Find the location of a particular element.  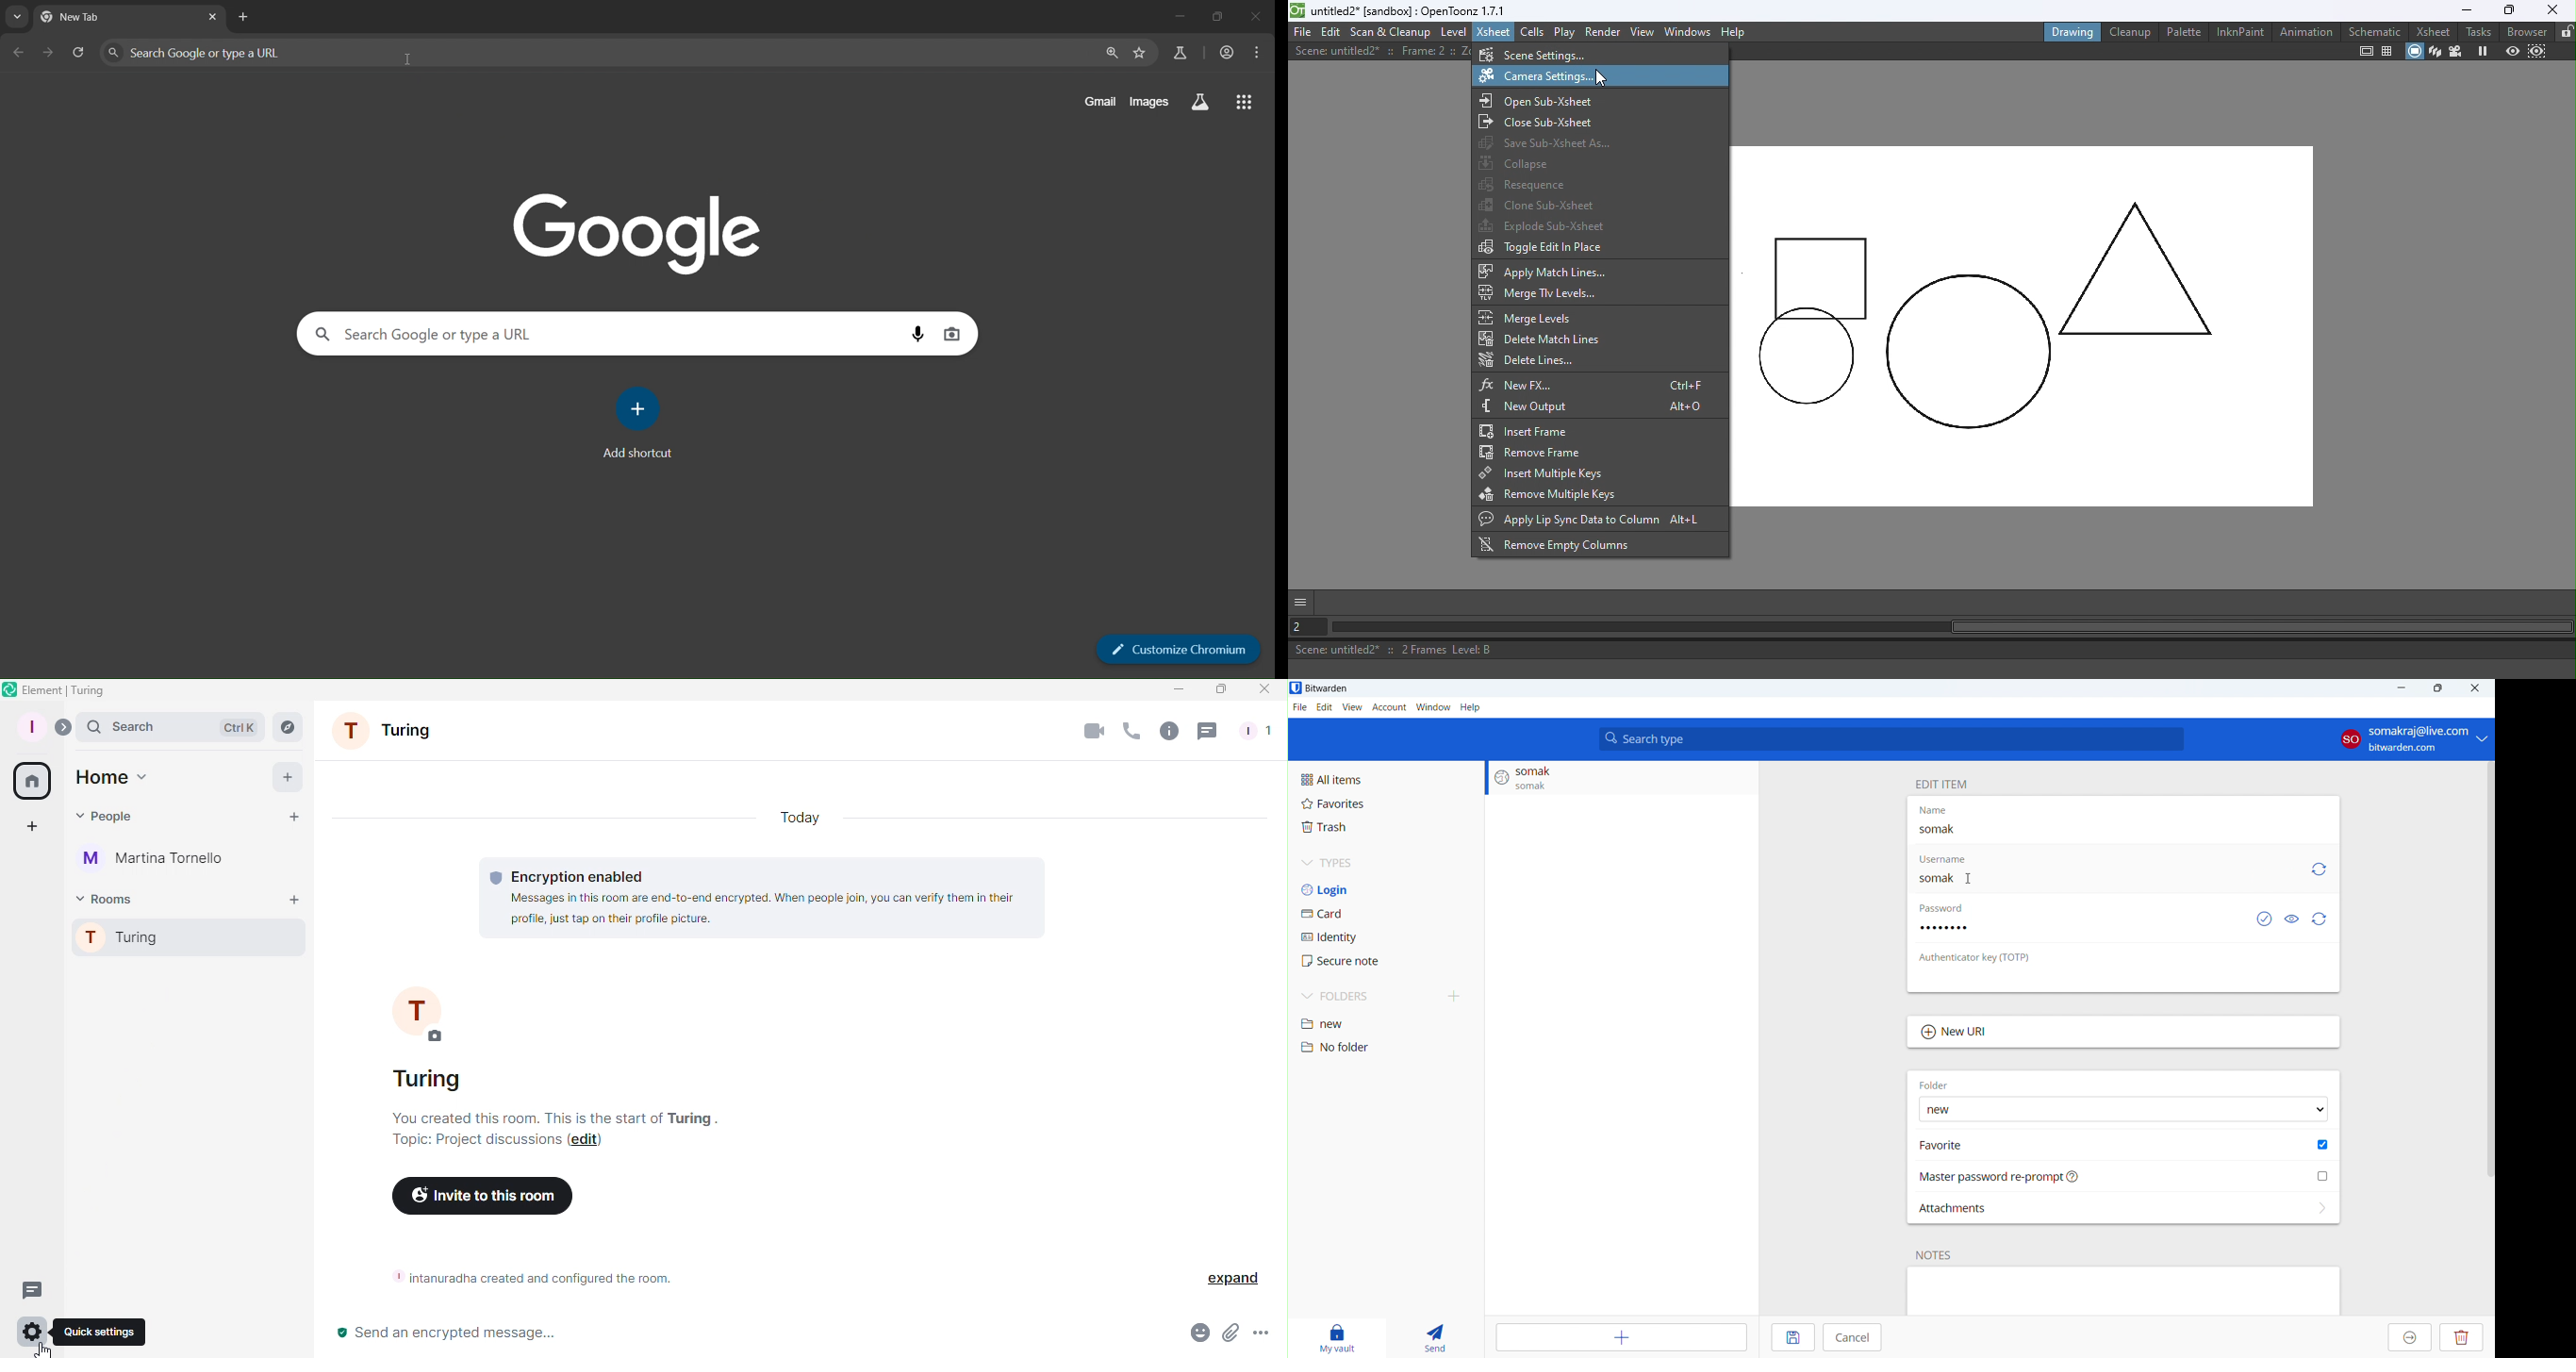

Attachment is located at coordinates (1230, 1336).